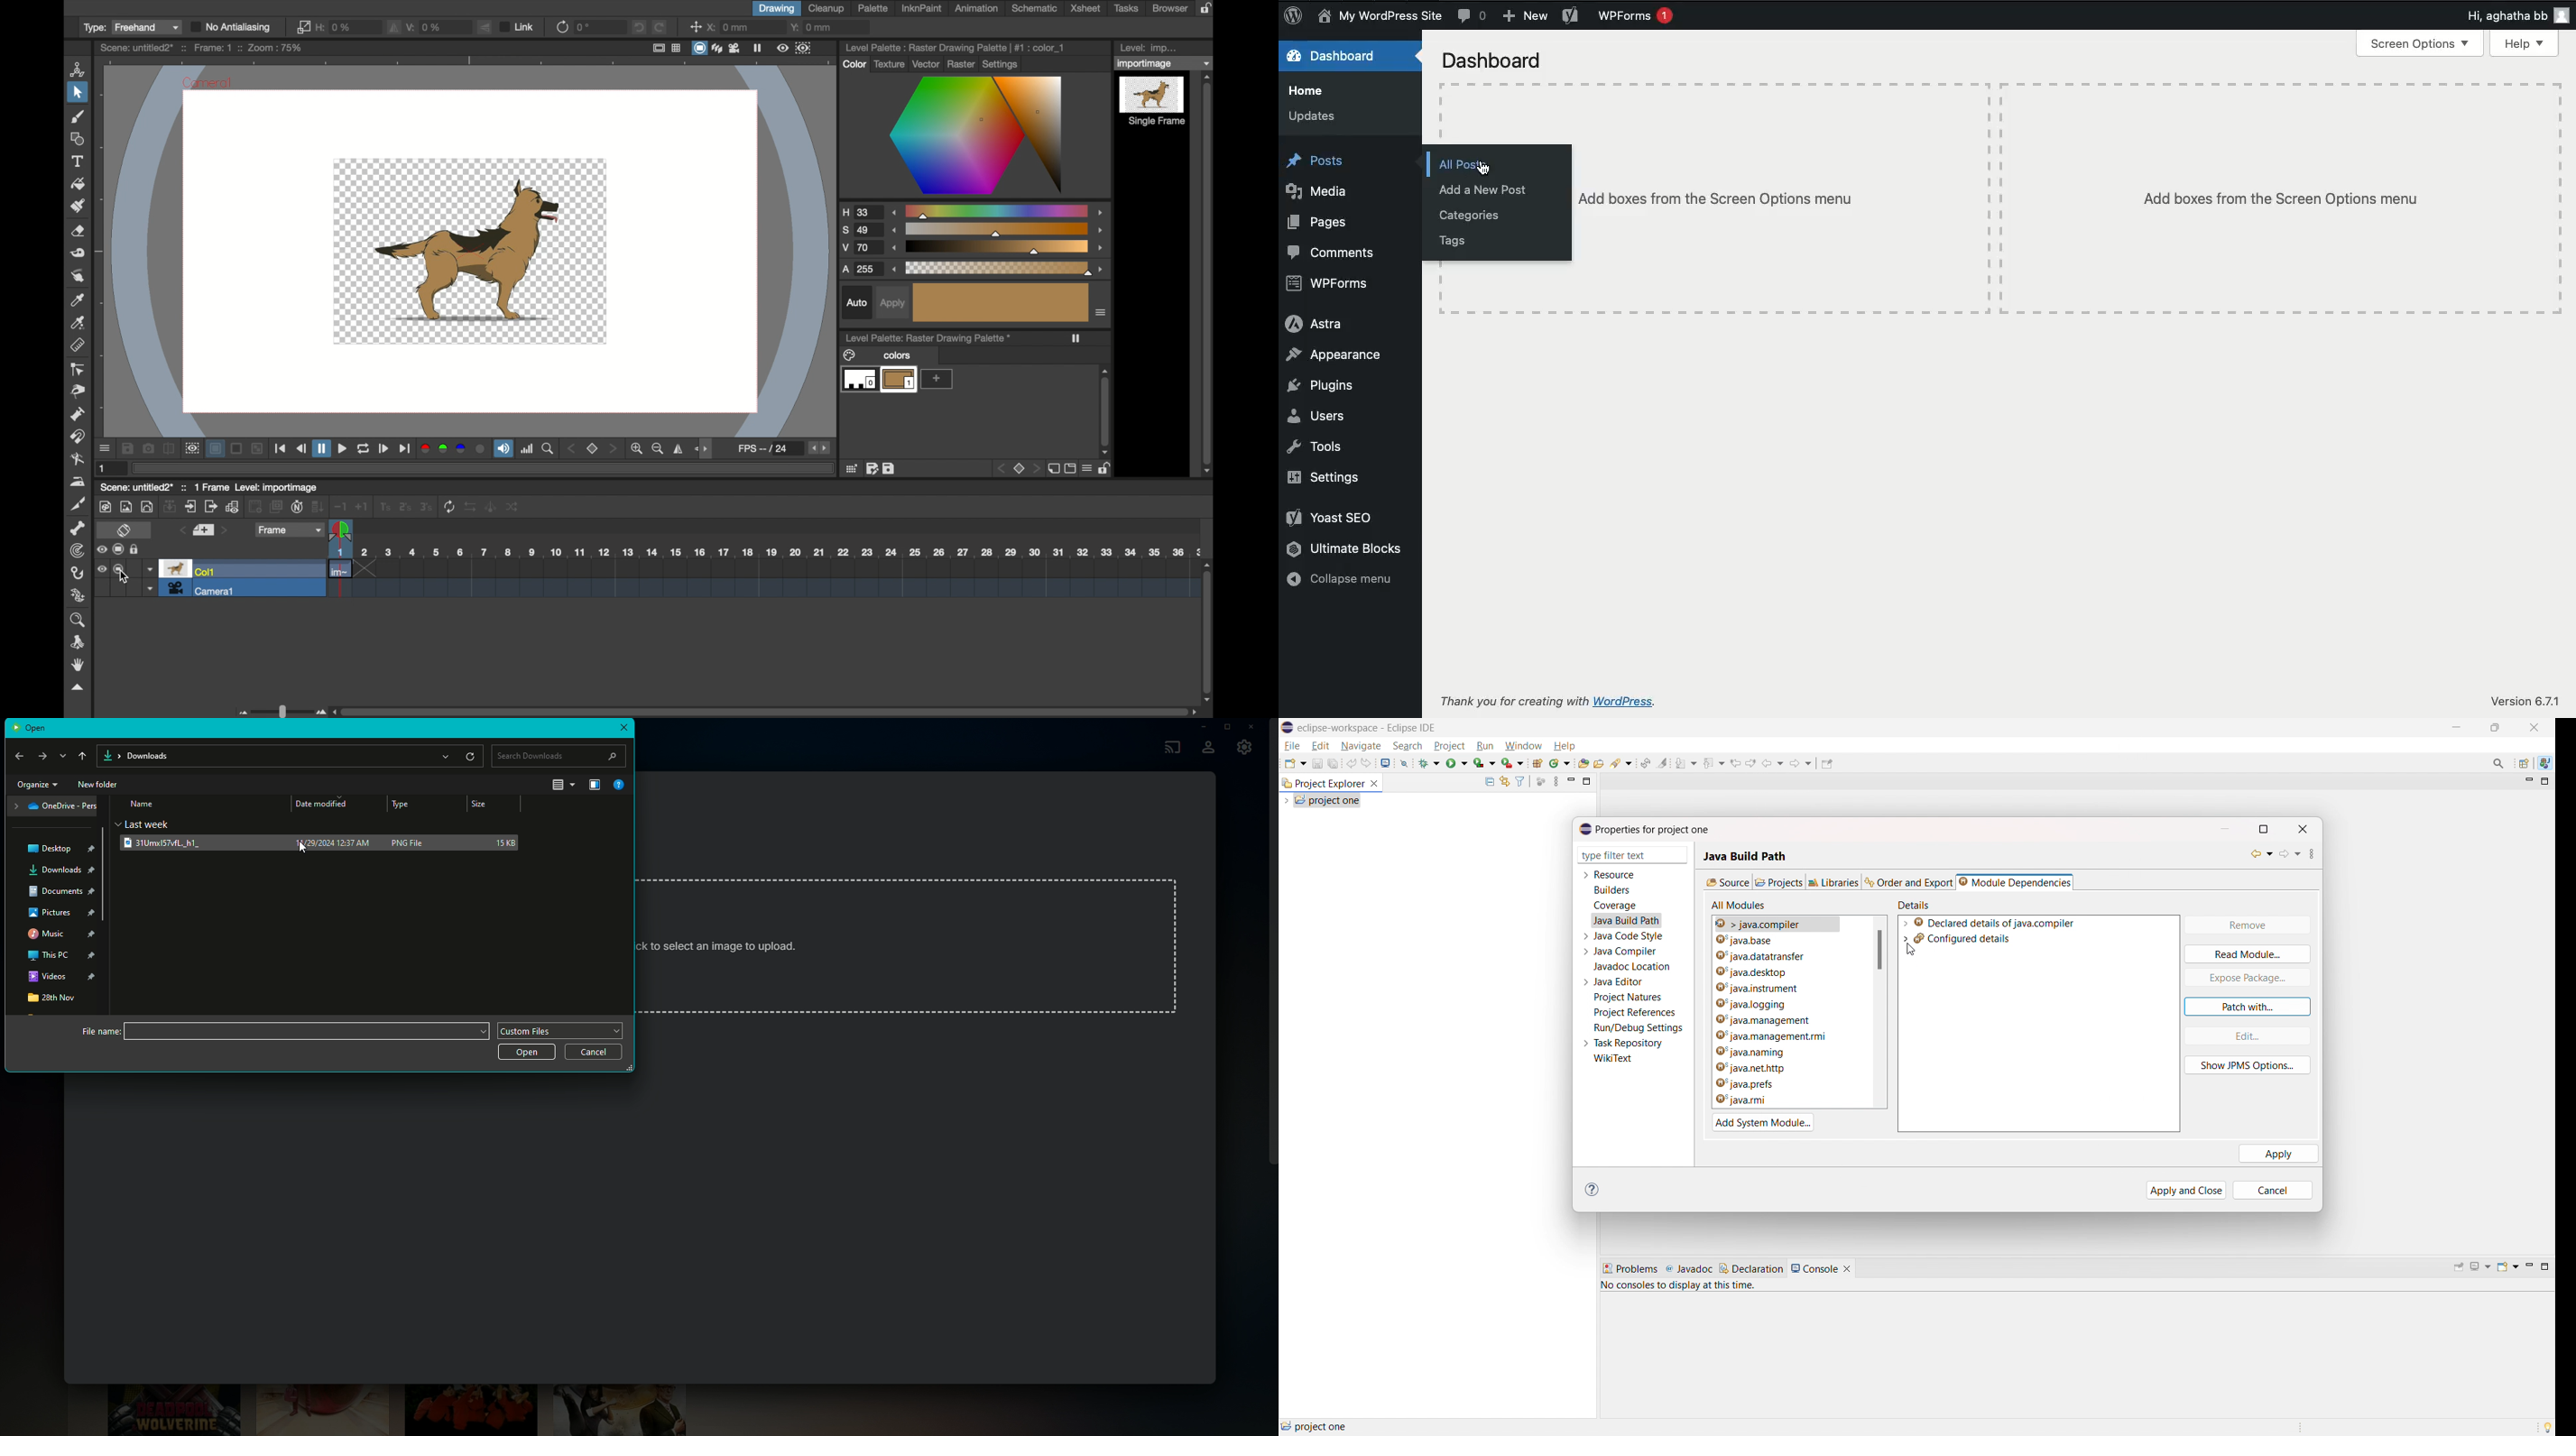 The width and height of the screenshot is (2576, 1456). Describe the element at coordinates (1317, 161) in the screenshot. I see `Posts` at that location.